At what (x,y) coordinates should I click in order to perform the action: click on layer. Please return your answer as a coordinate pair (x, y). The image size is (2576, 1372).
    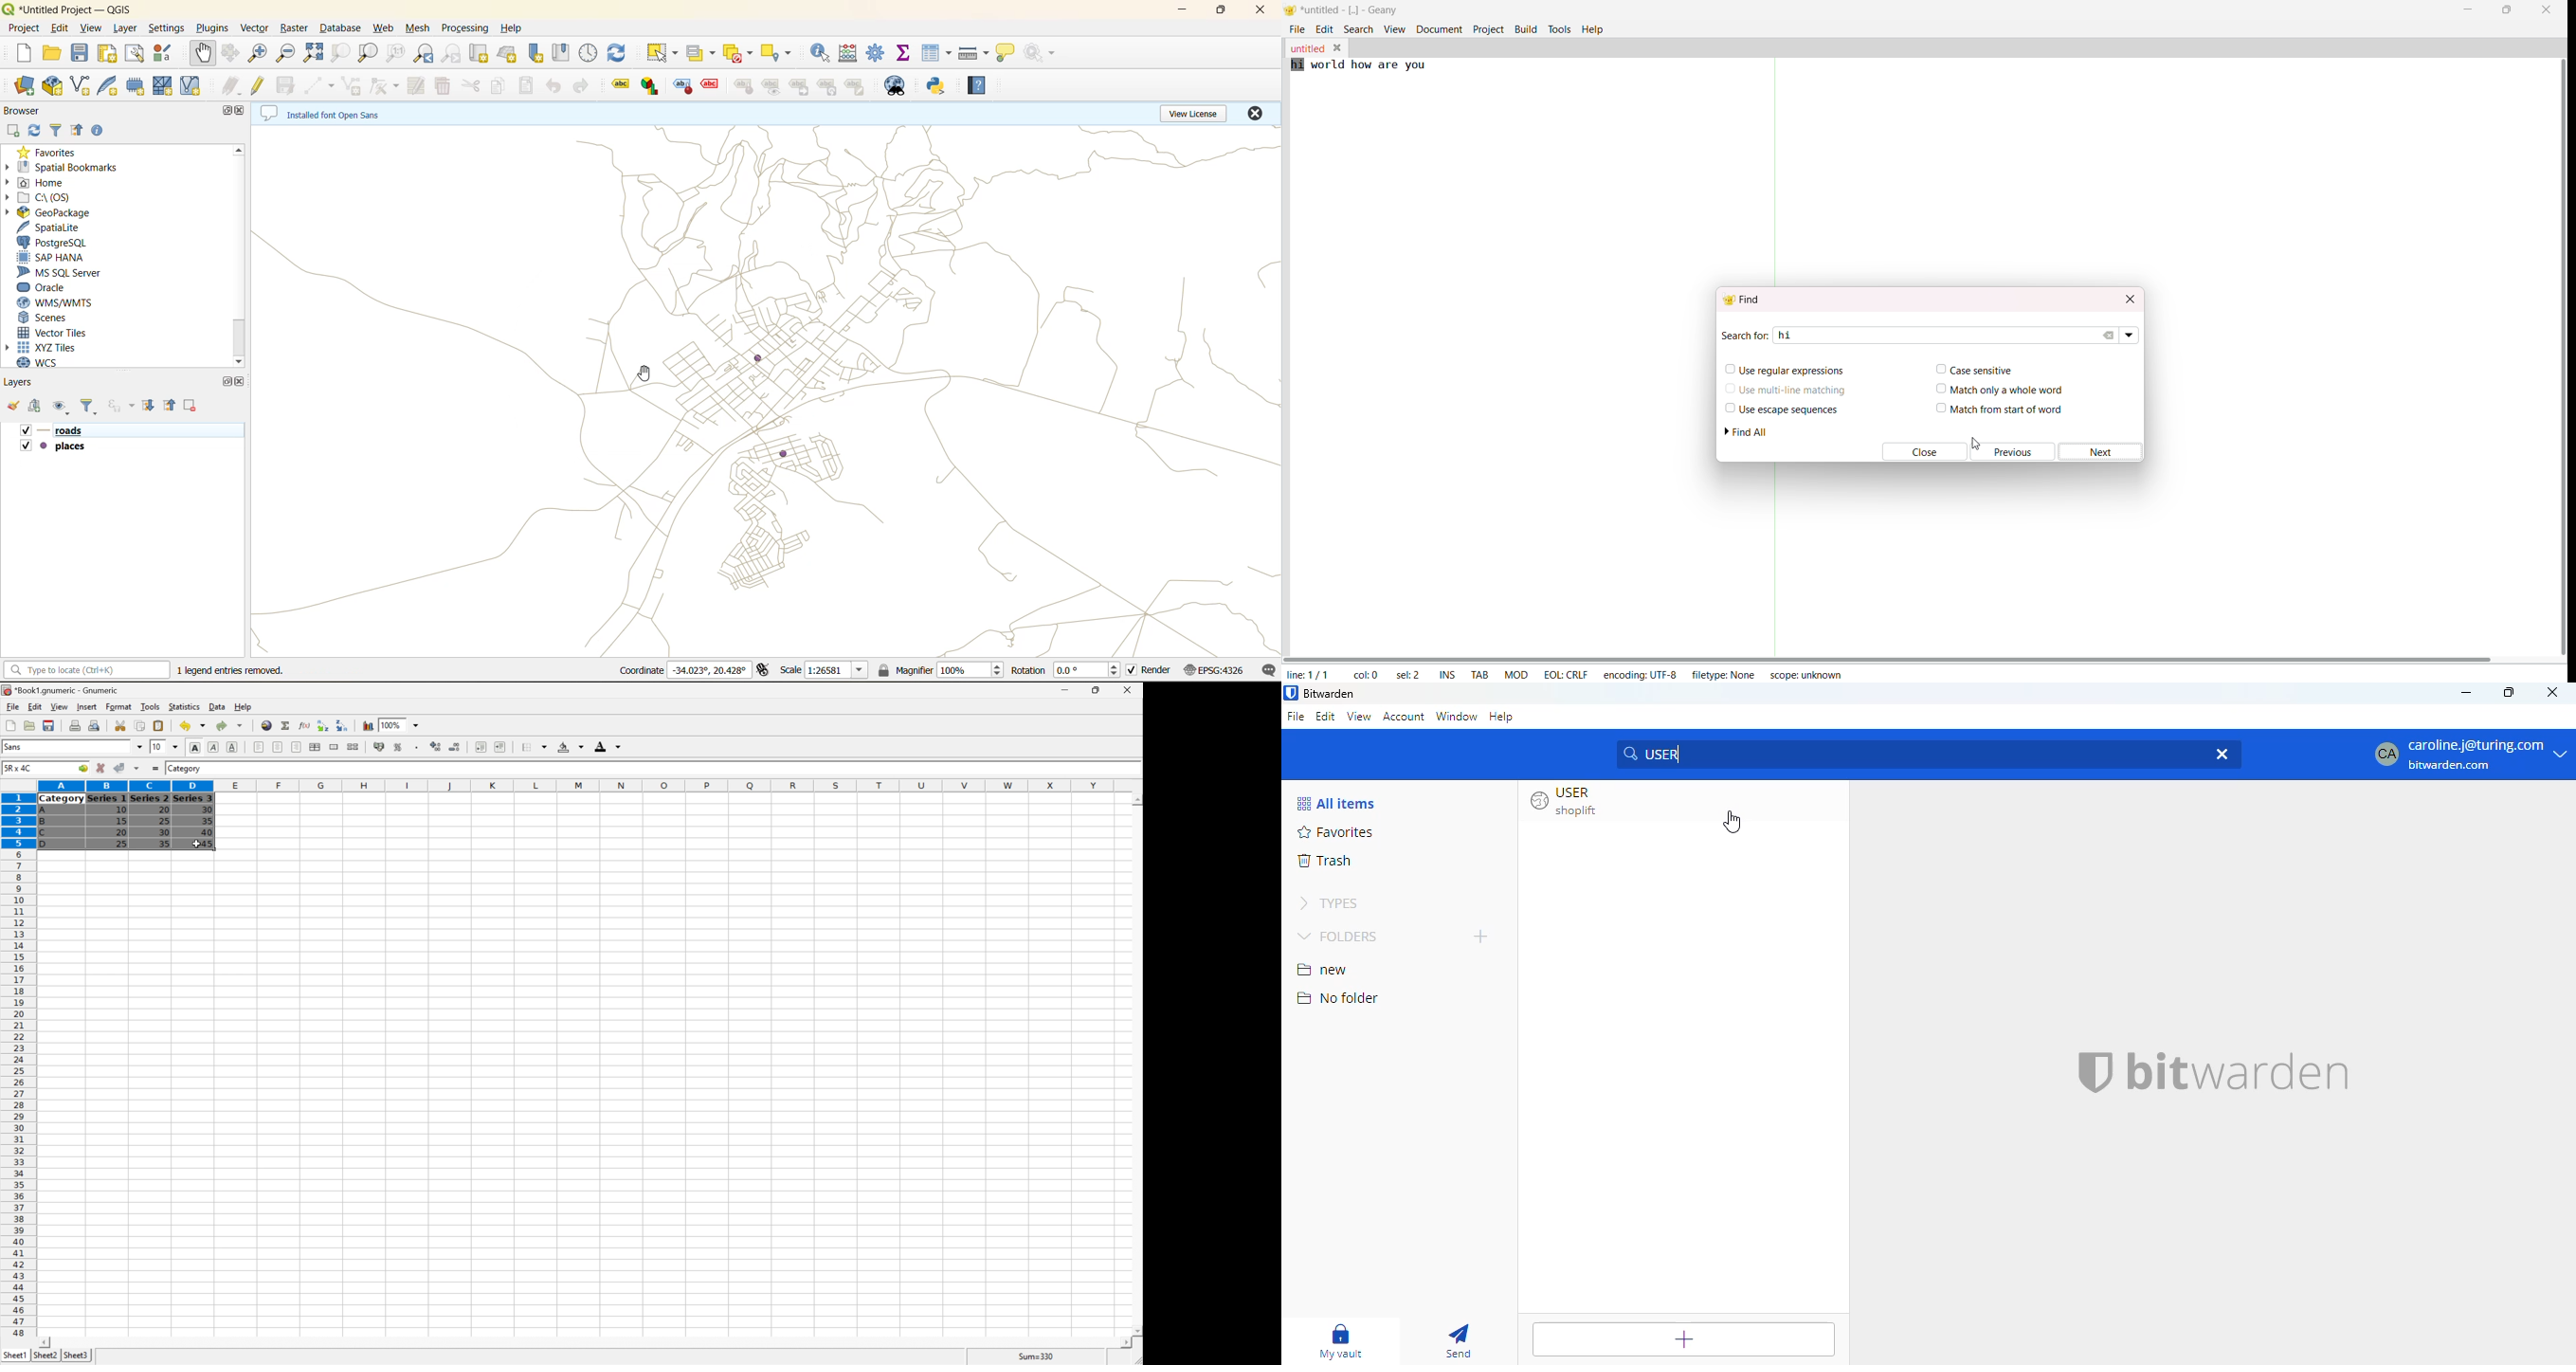
    Looking at the image, I should click on (125, 29).